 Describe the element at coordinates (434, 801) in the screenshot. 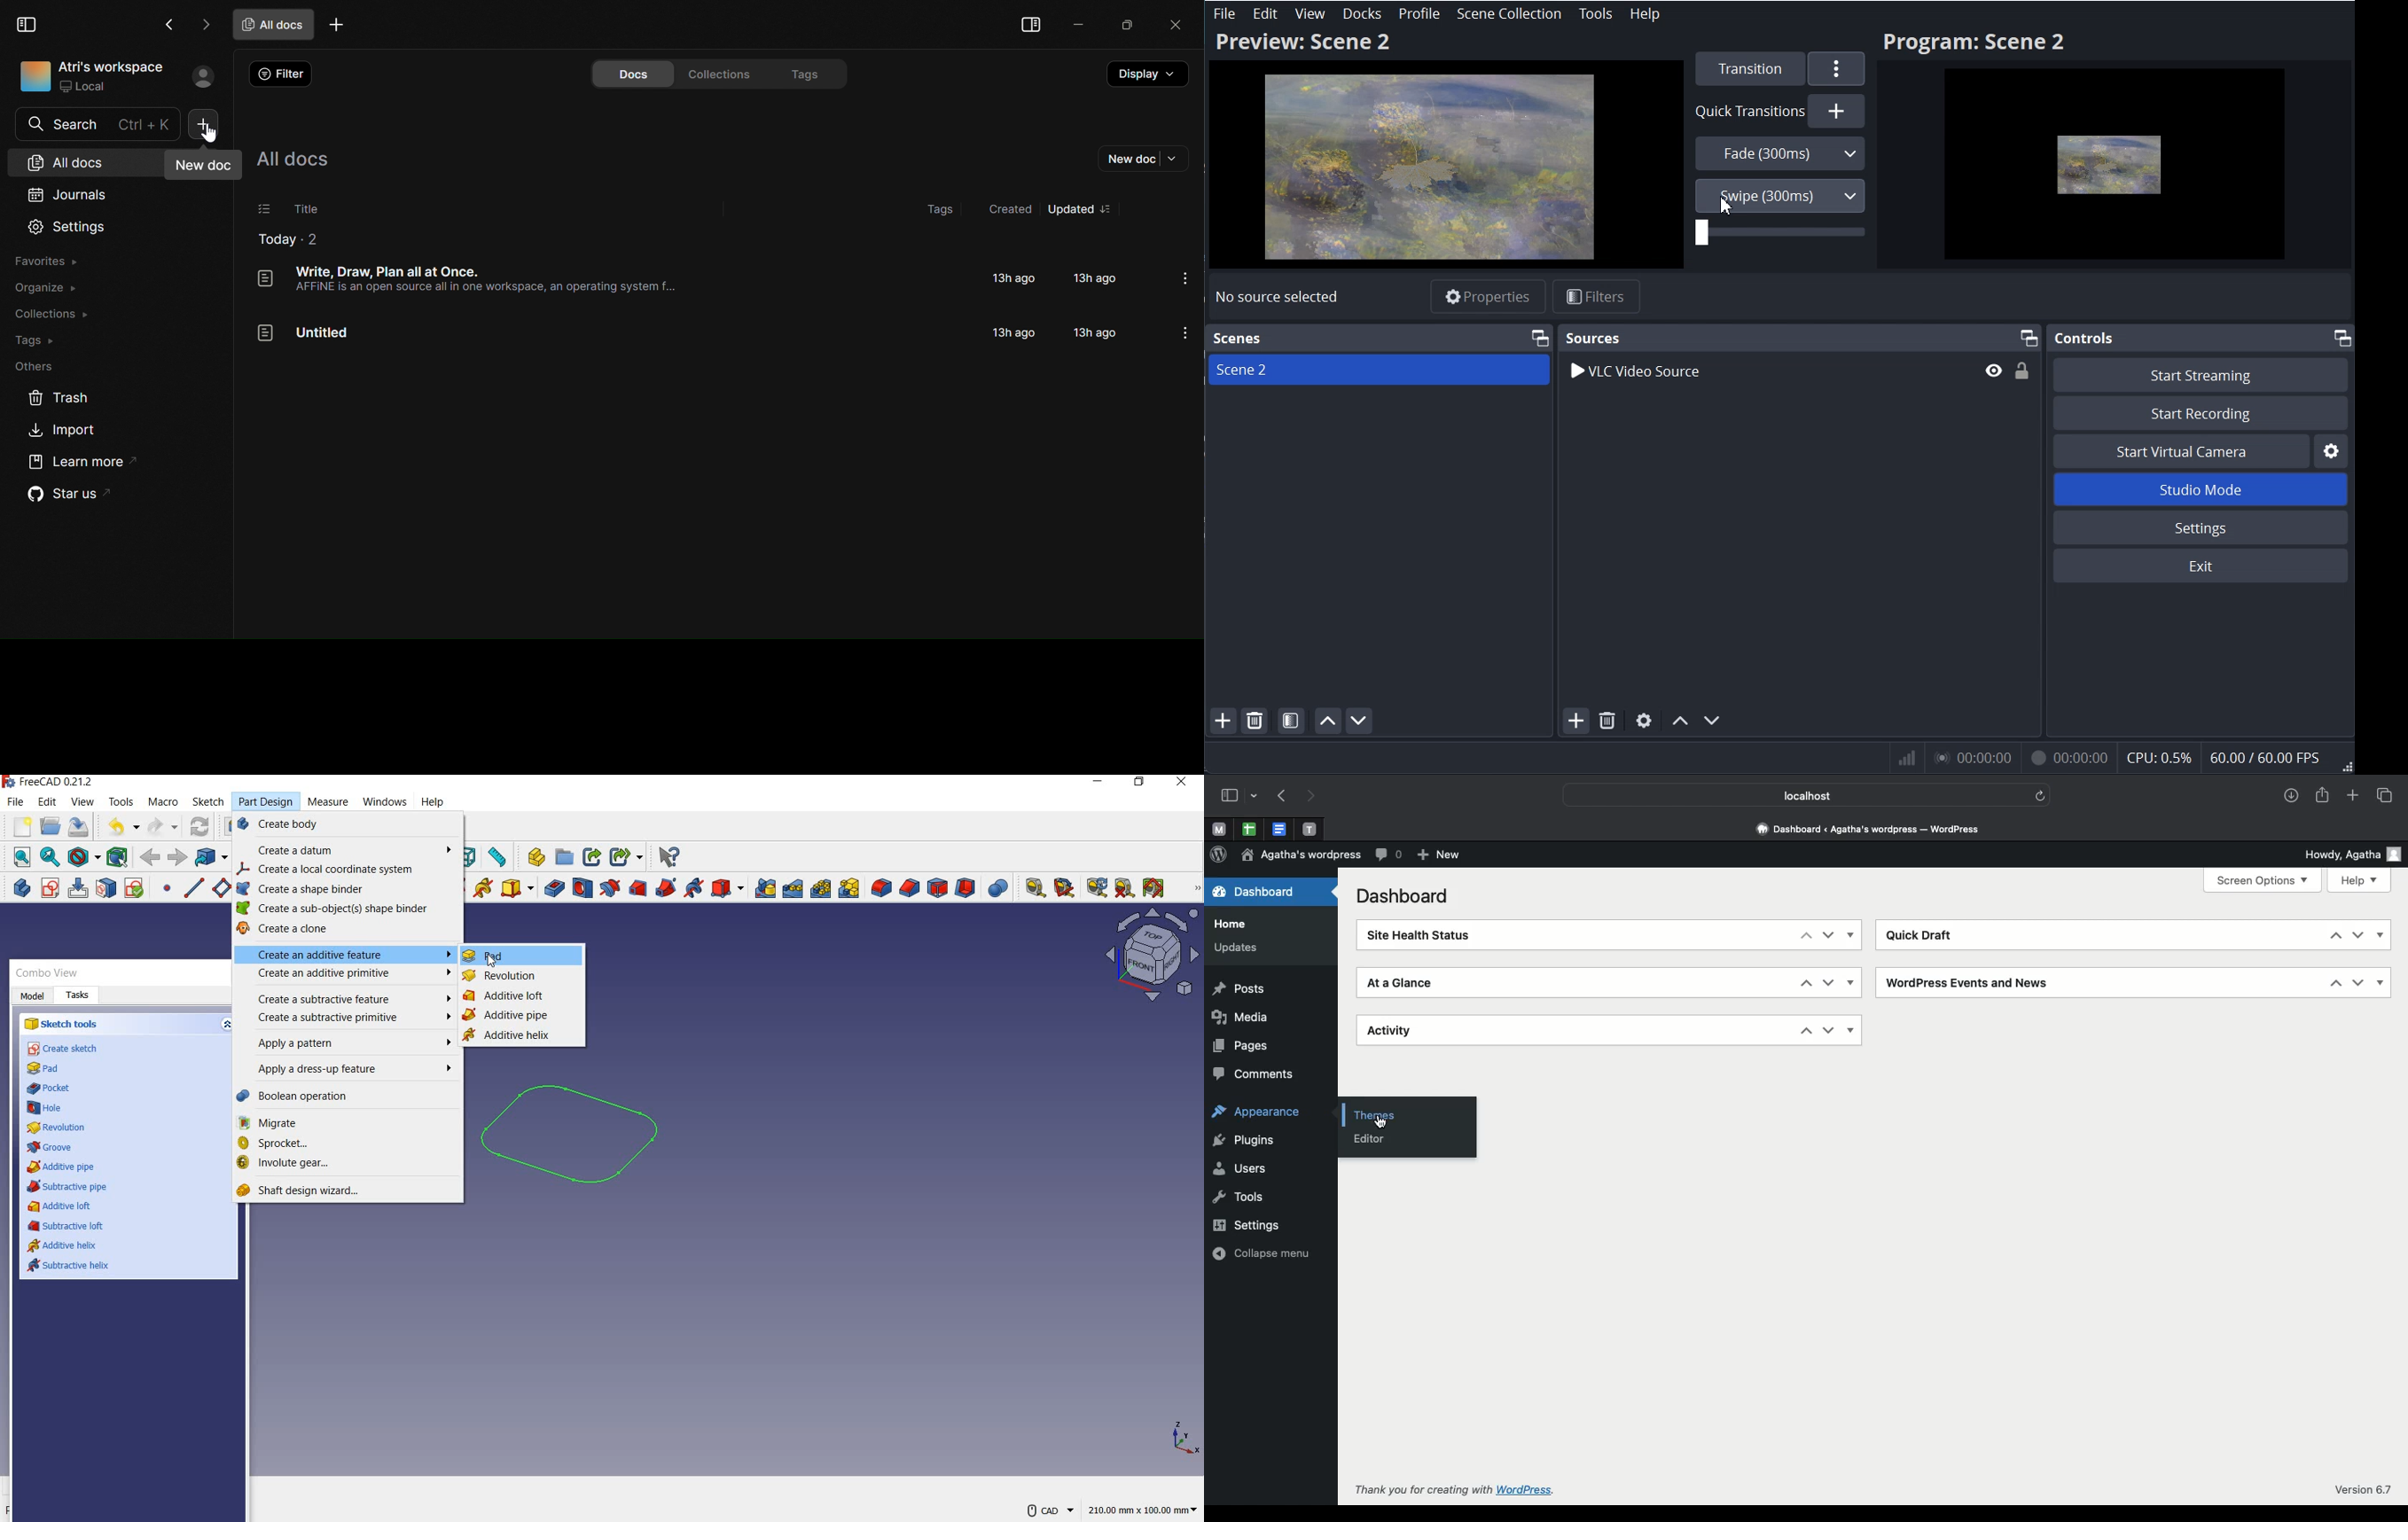

I see `help` at that location.